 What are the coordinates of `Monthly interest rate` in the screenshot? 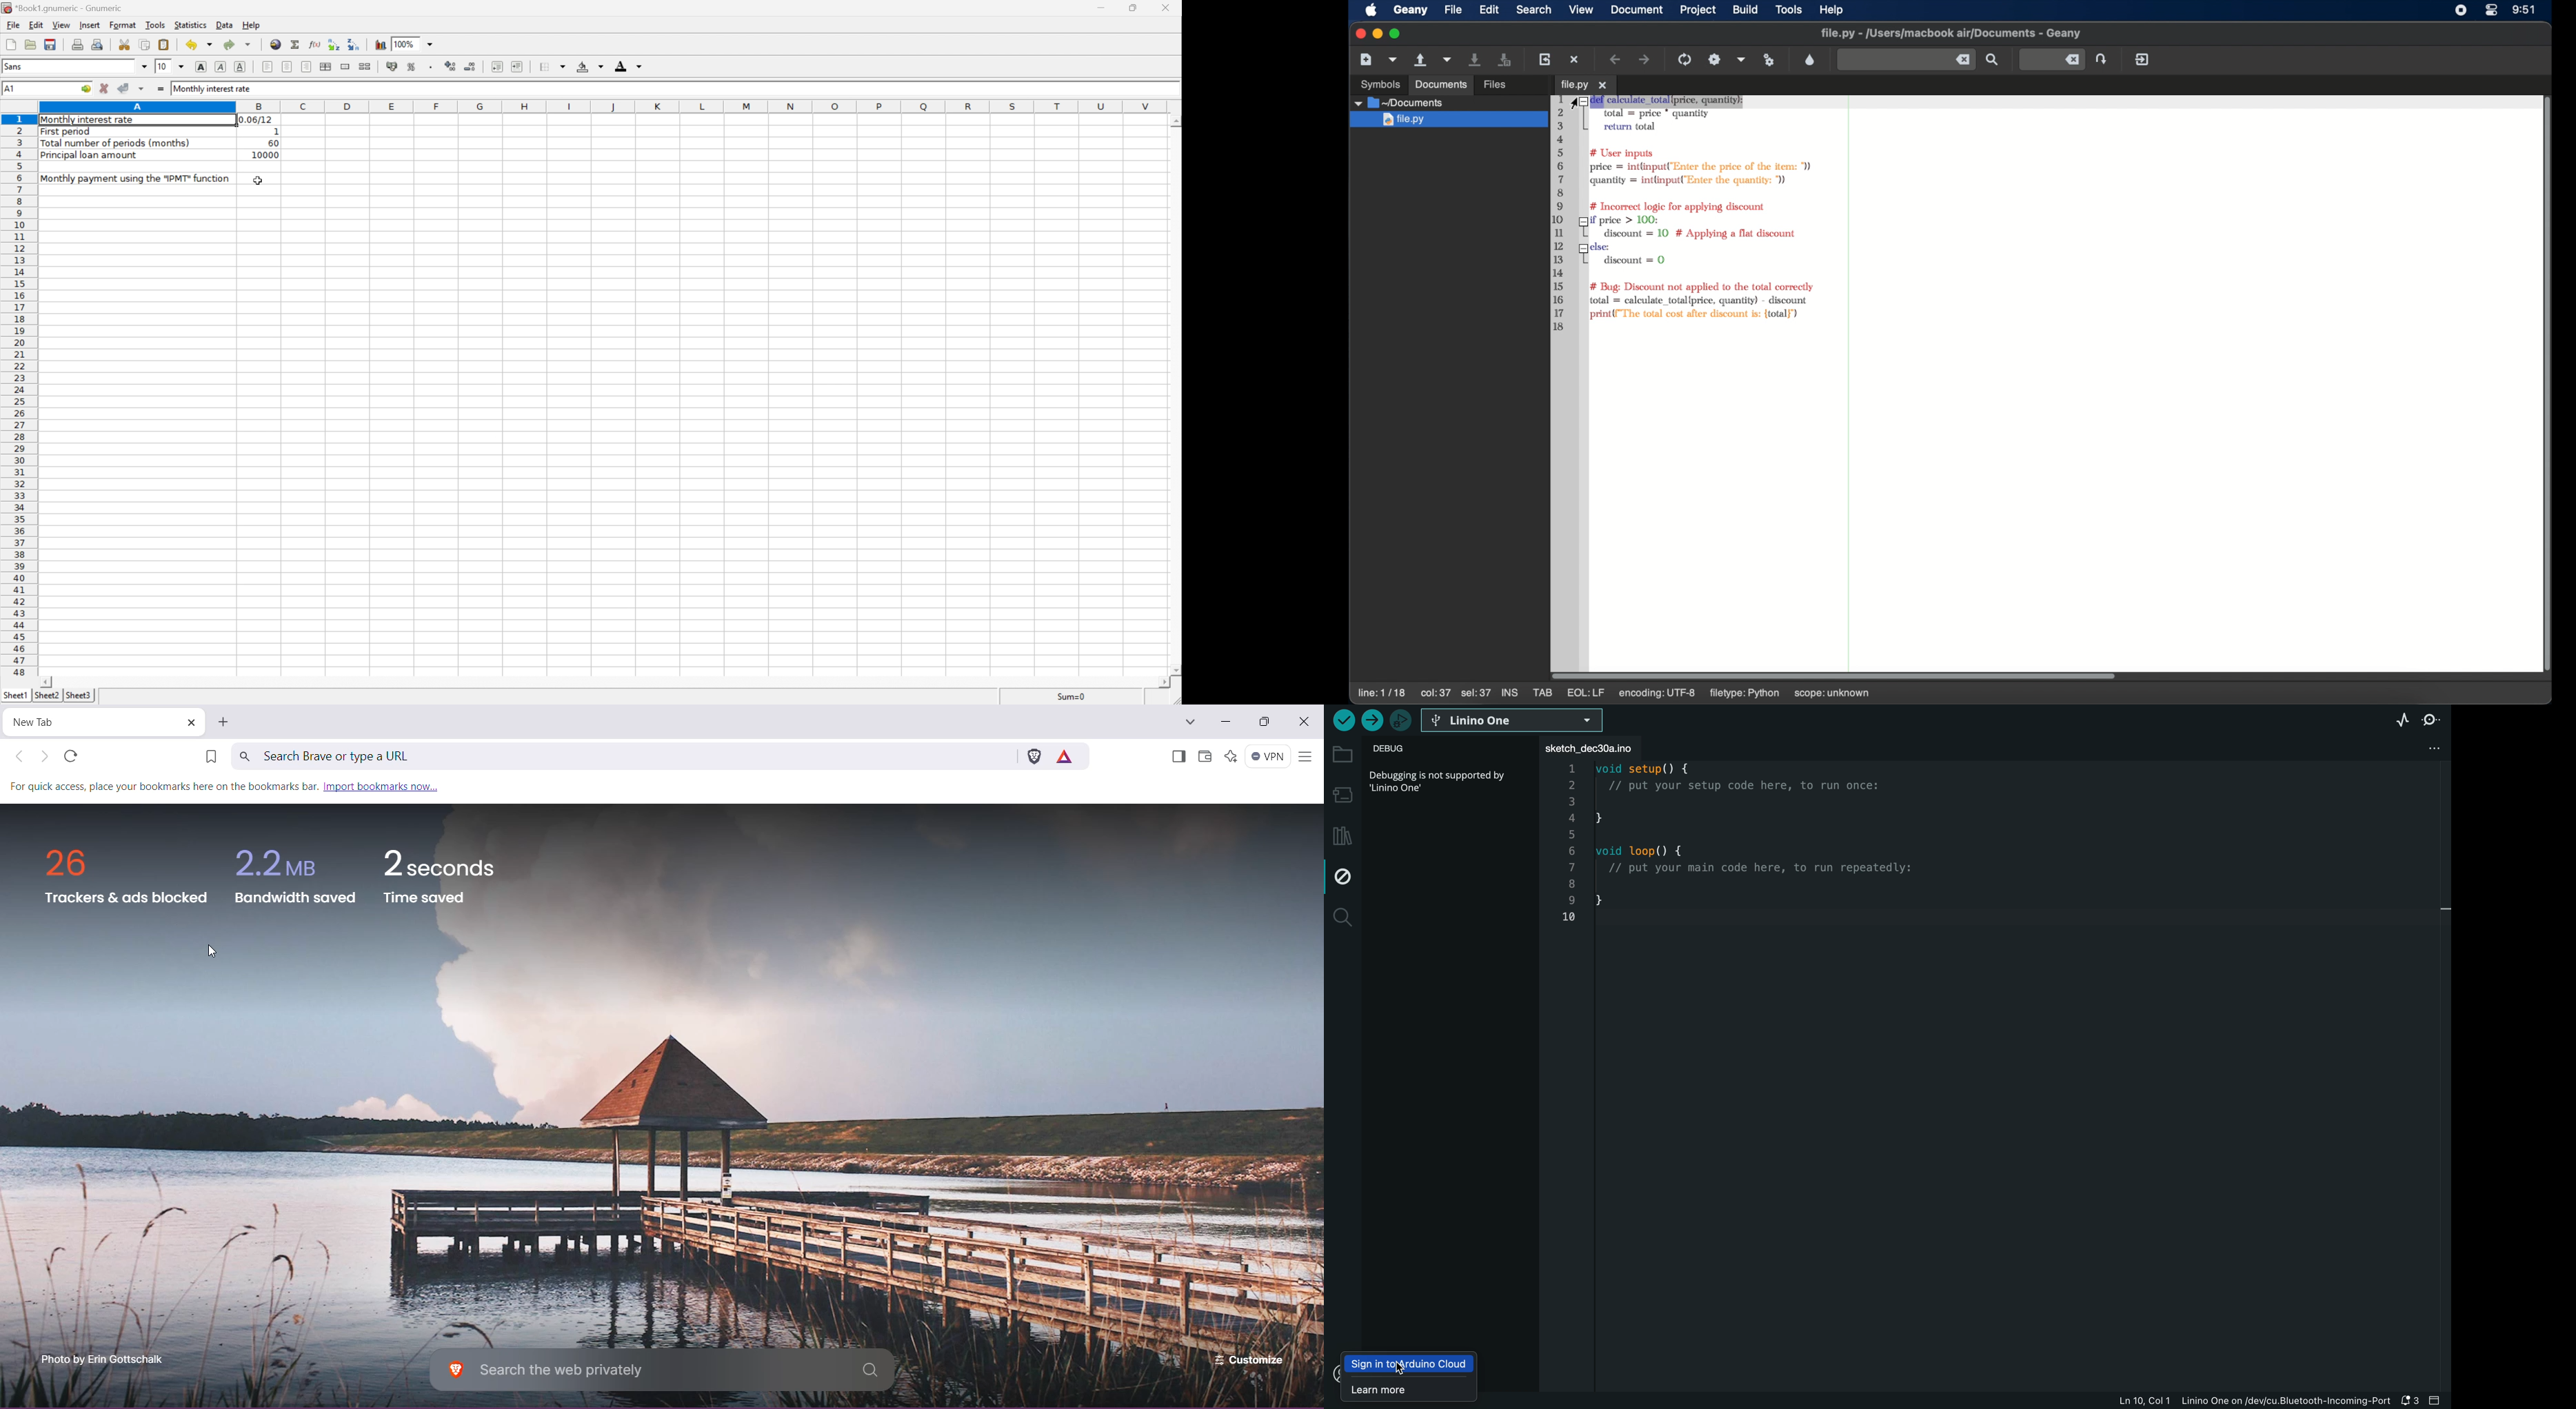 It's located at (214, 89).